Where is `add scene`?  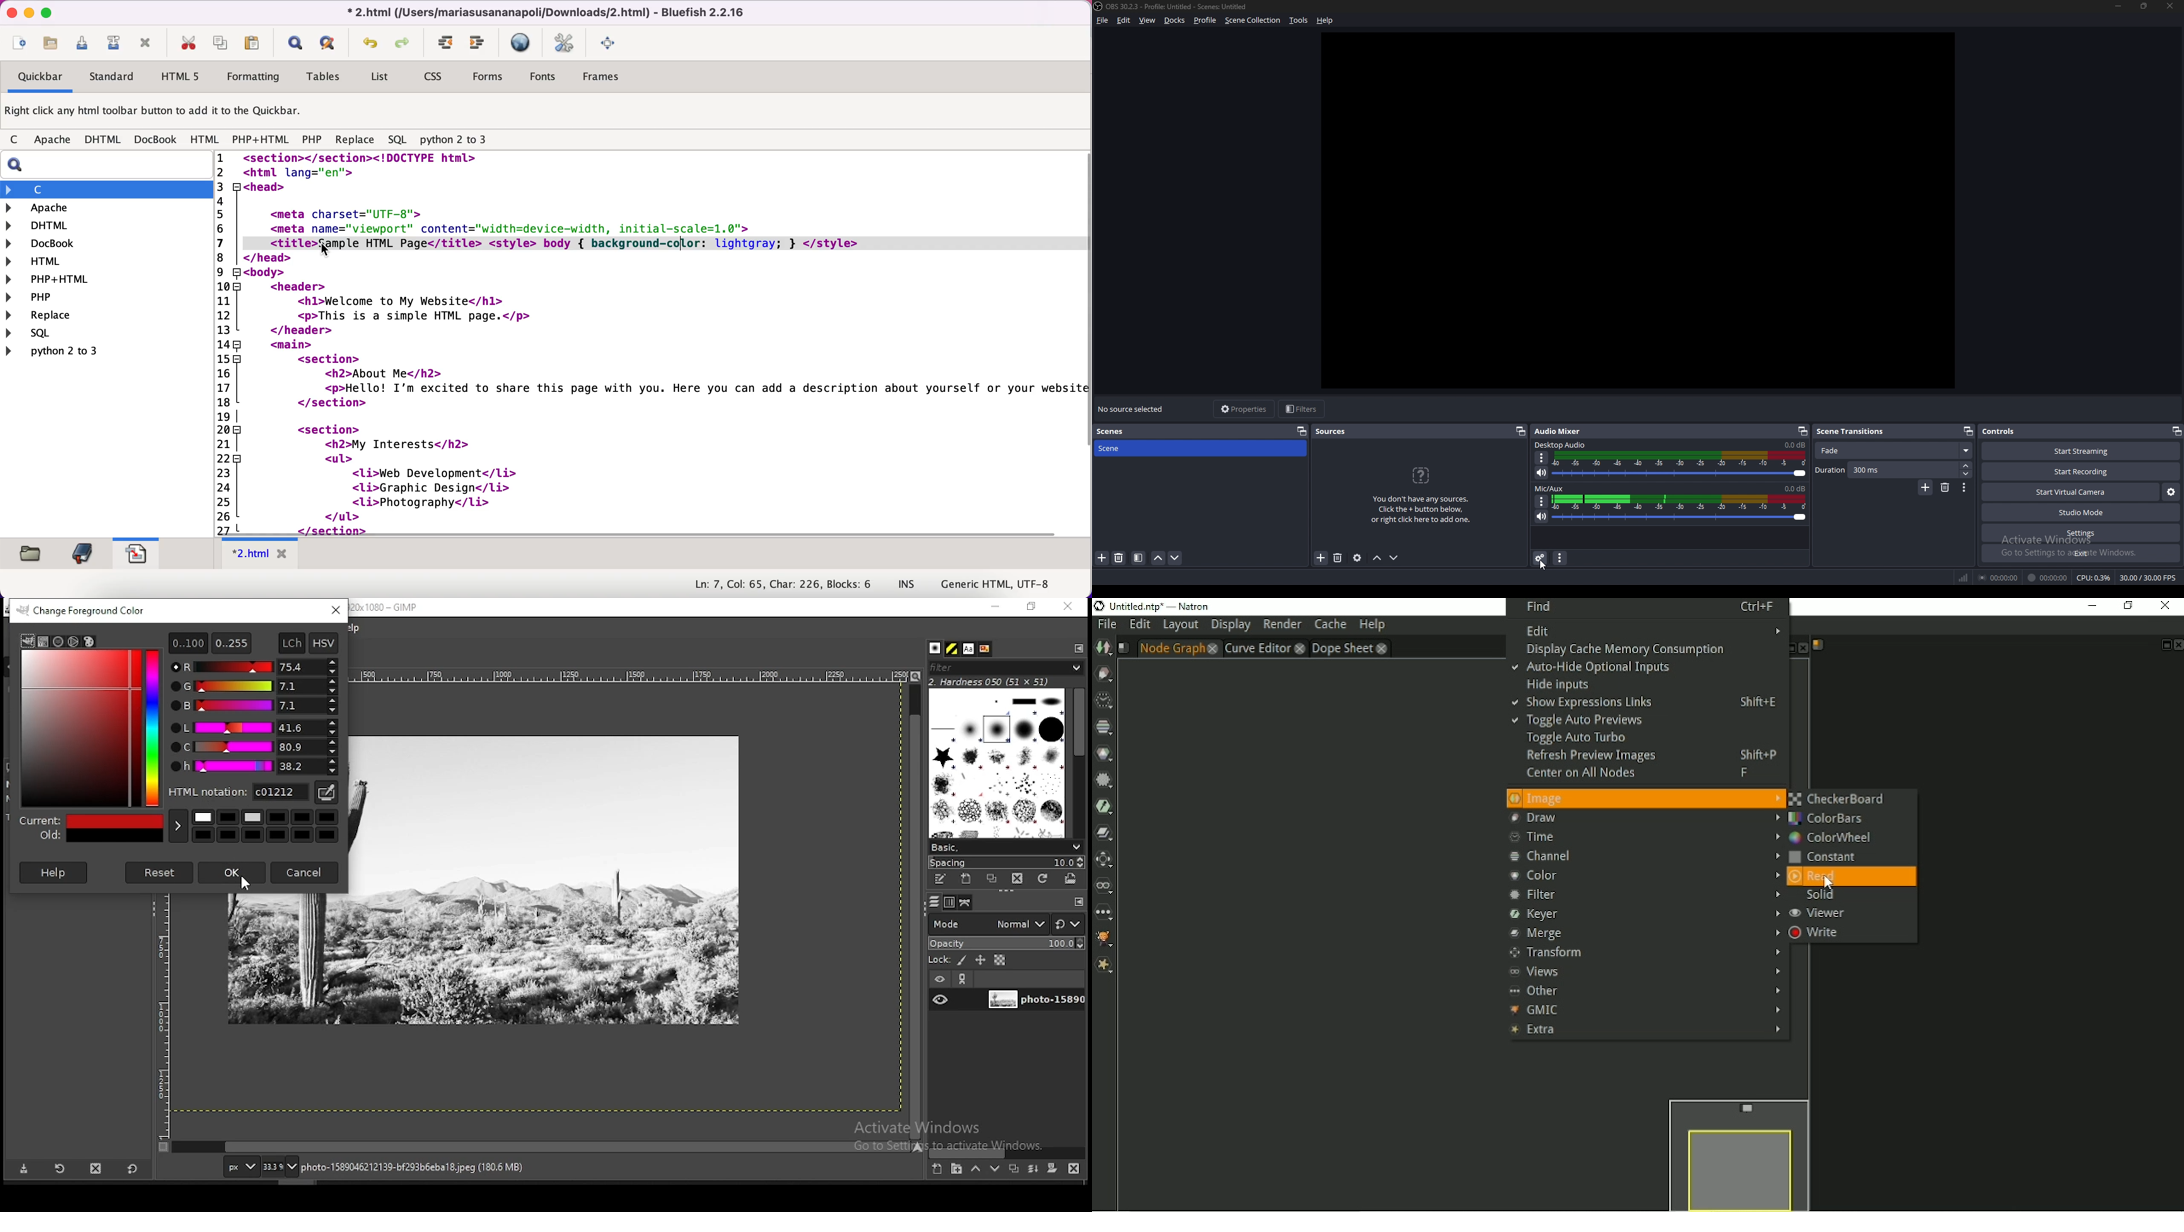 add scene is located at coordinates (1925, 489).